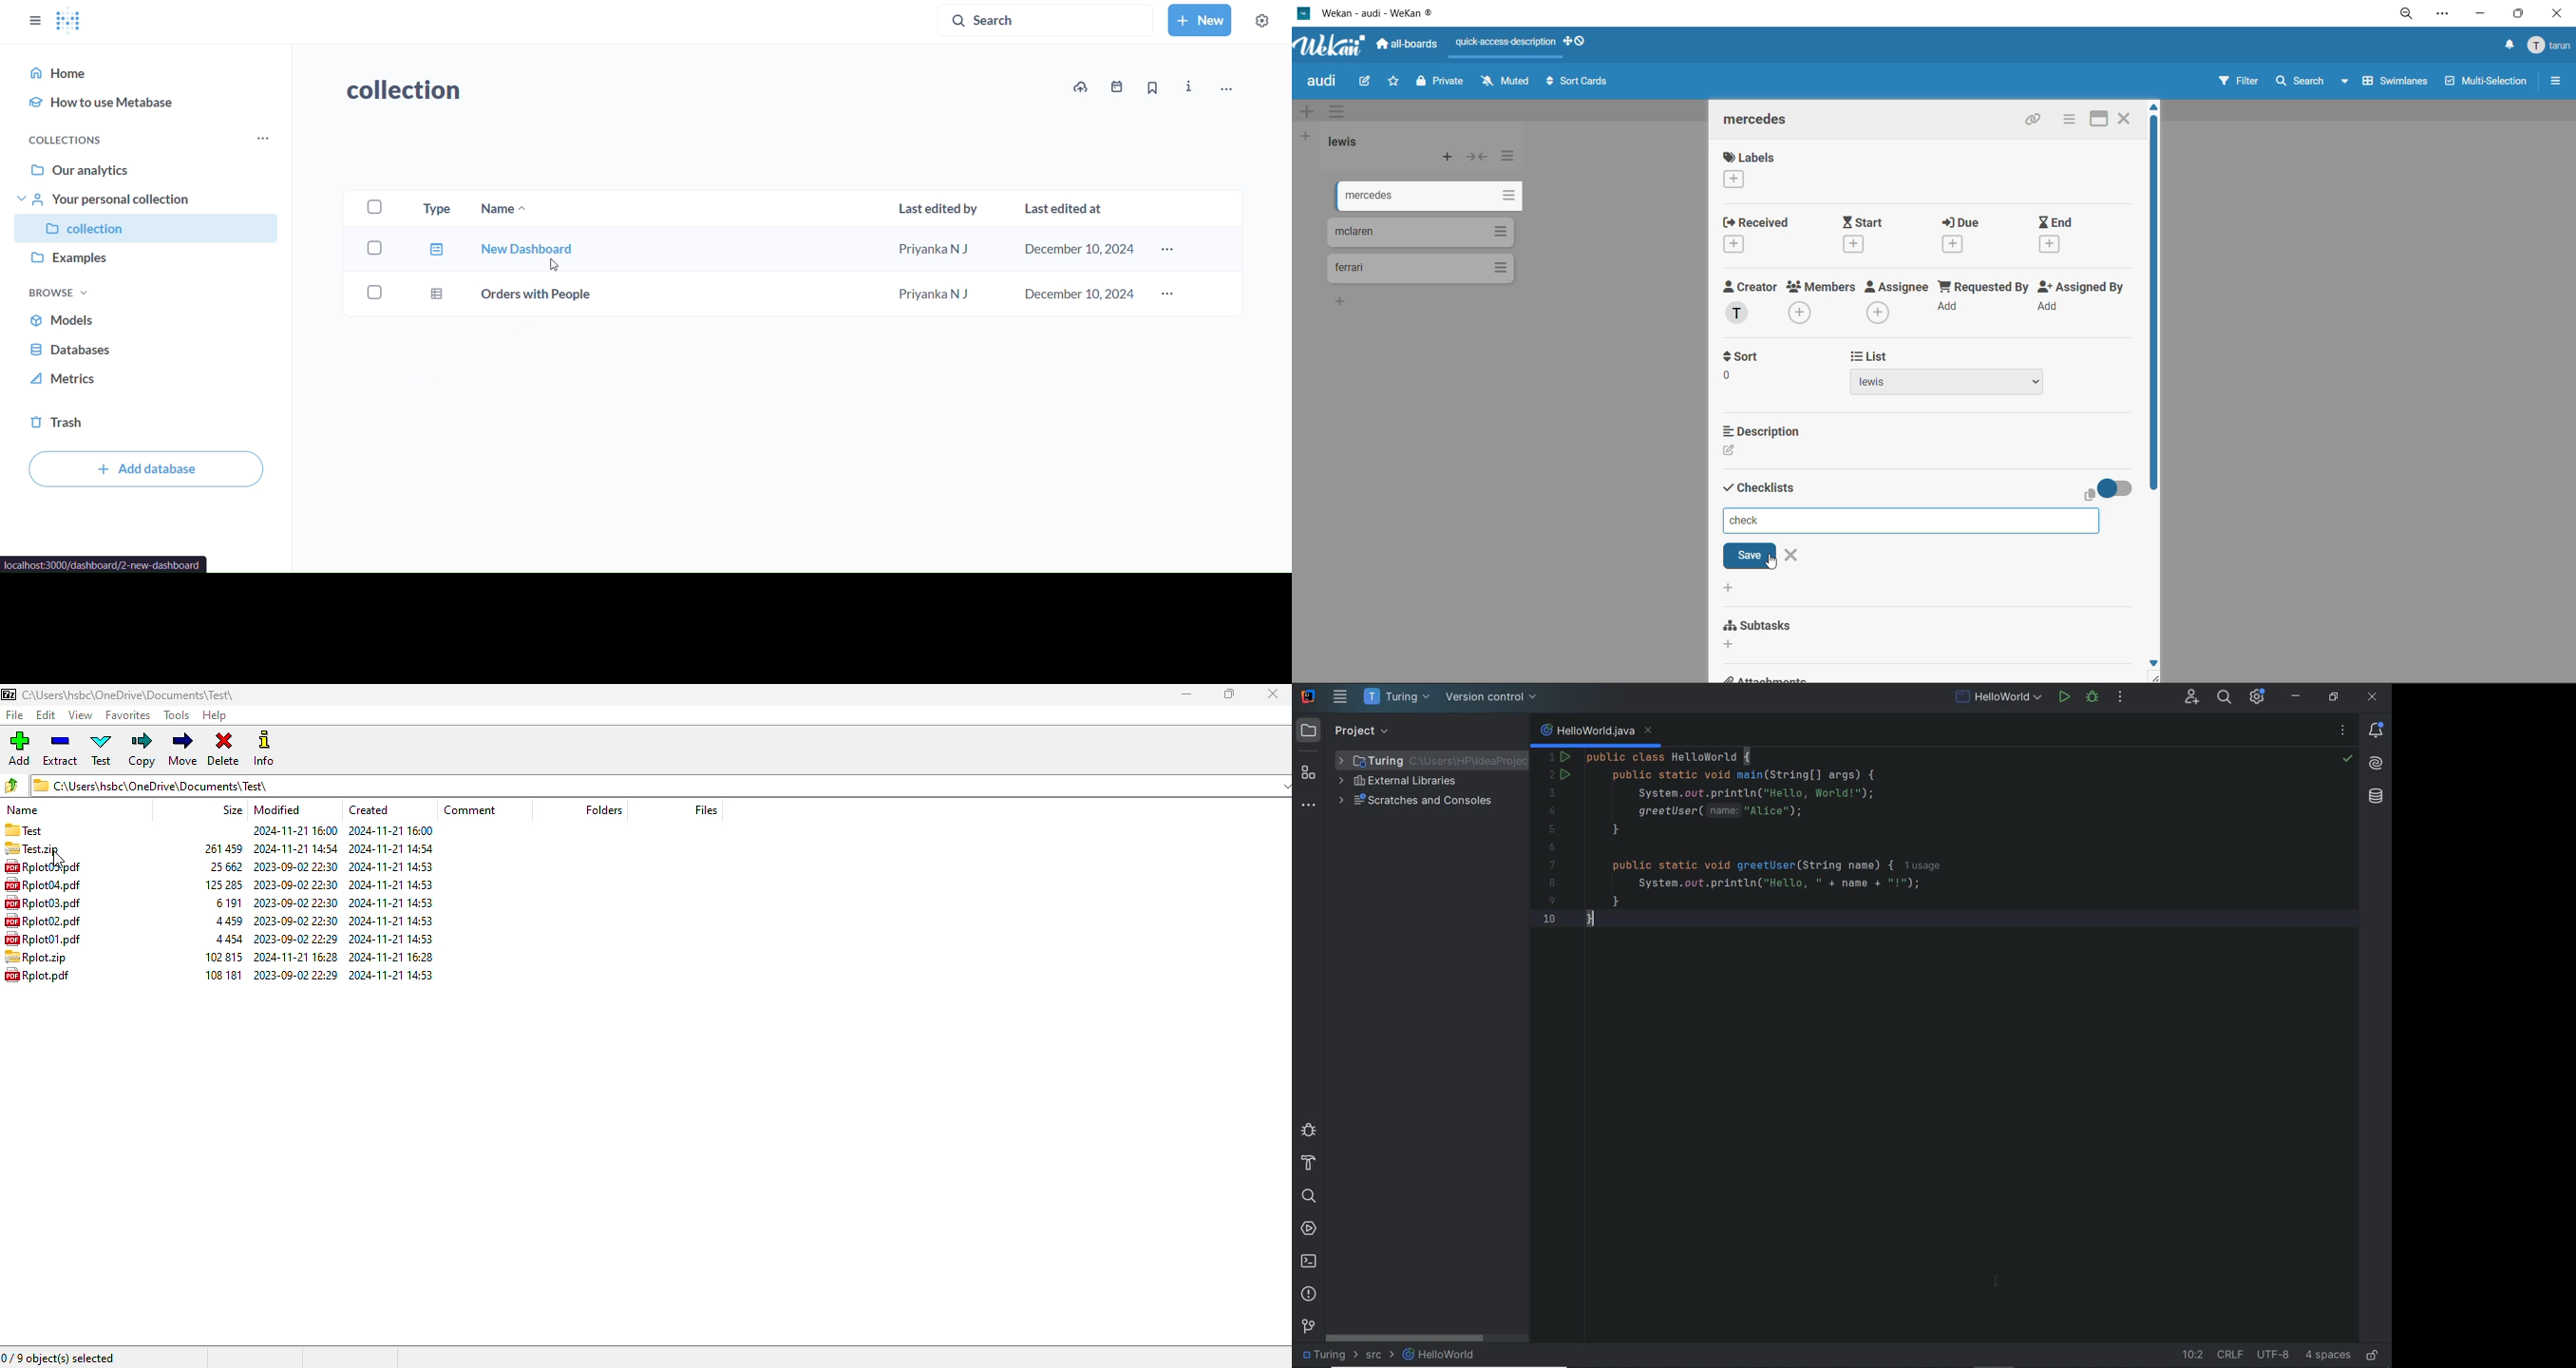 The height and width of the screenshot is (1372, 2576). Describe the element at coordinates (392, 902) in the screenshot. I see `created date & time` at that location.